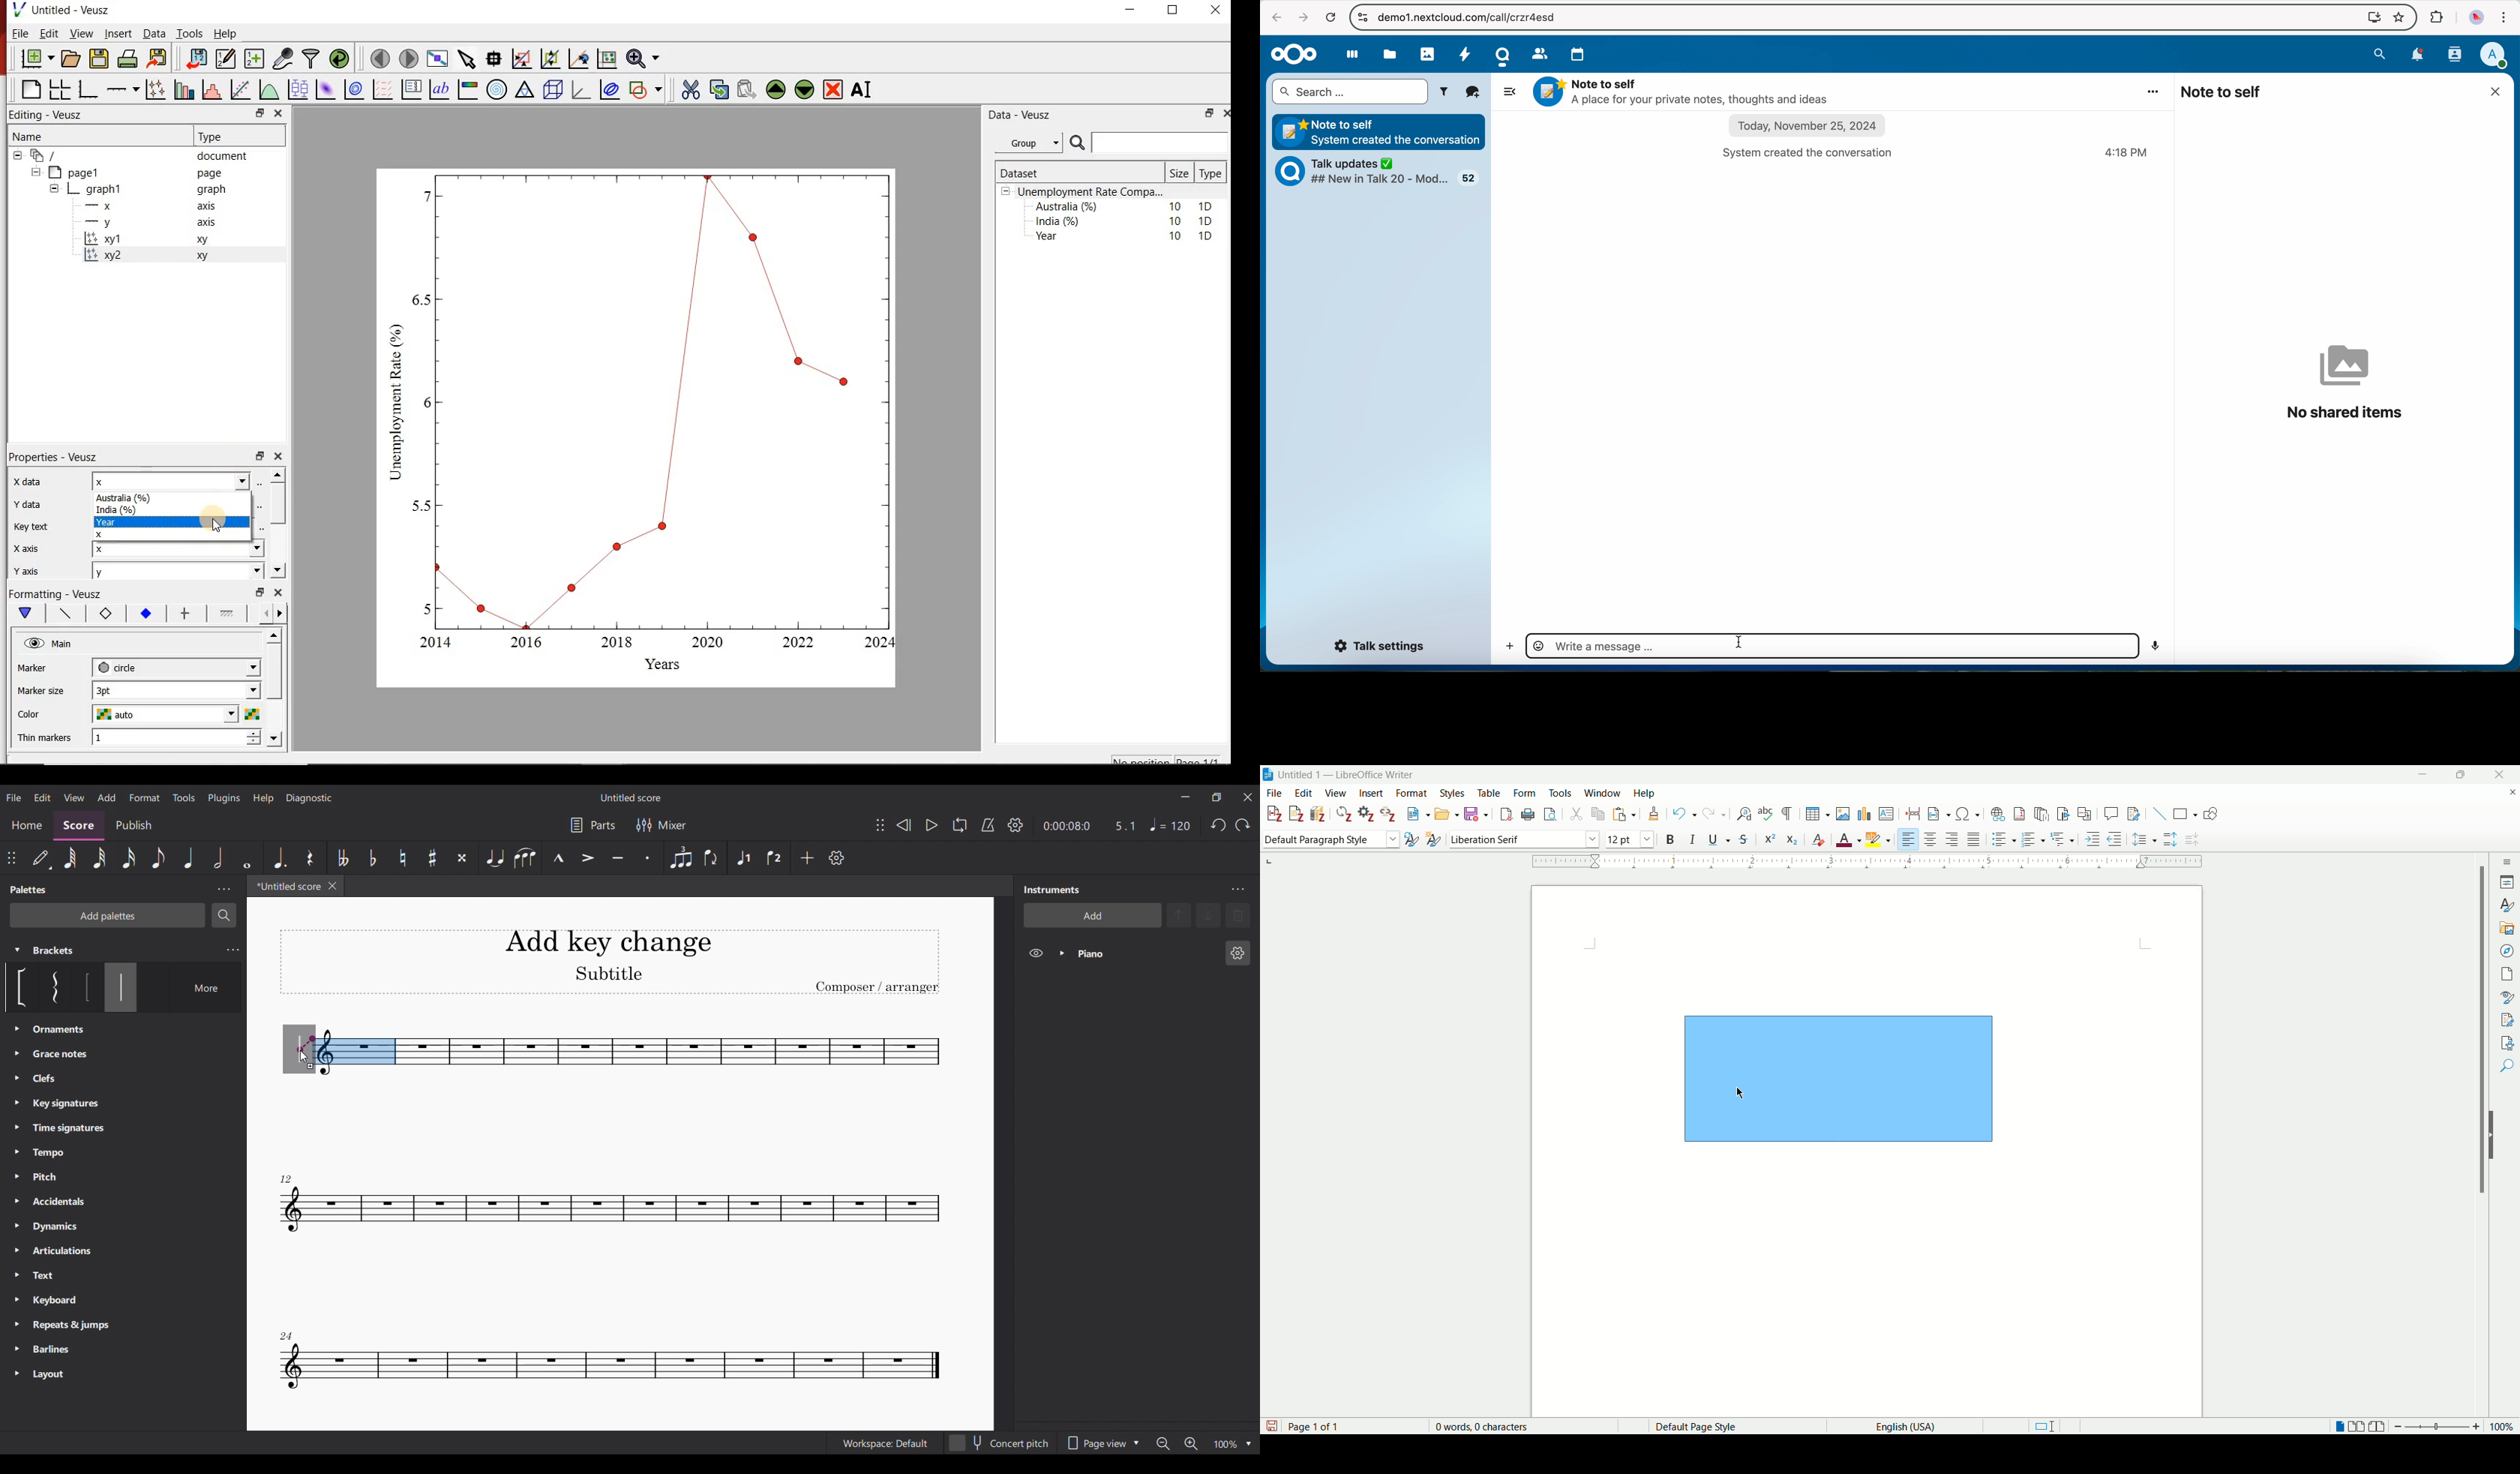 The height and width of the screenshot is (1484, 2520). I want to click on dashboard, so click(1347, 57).